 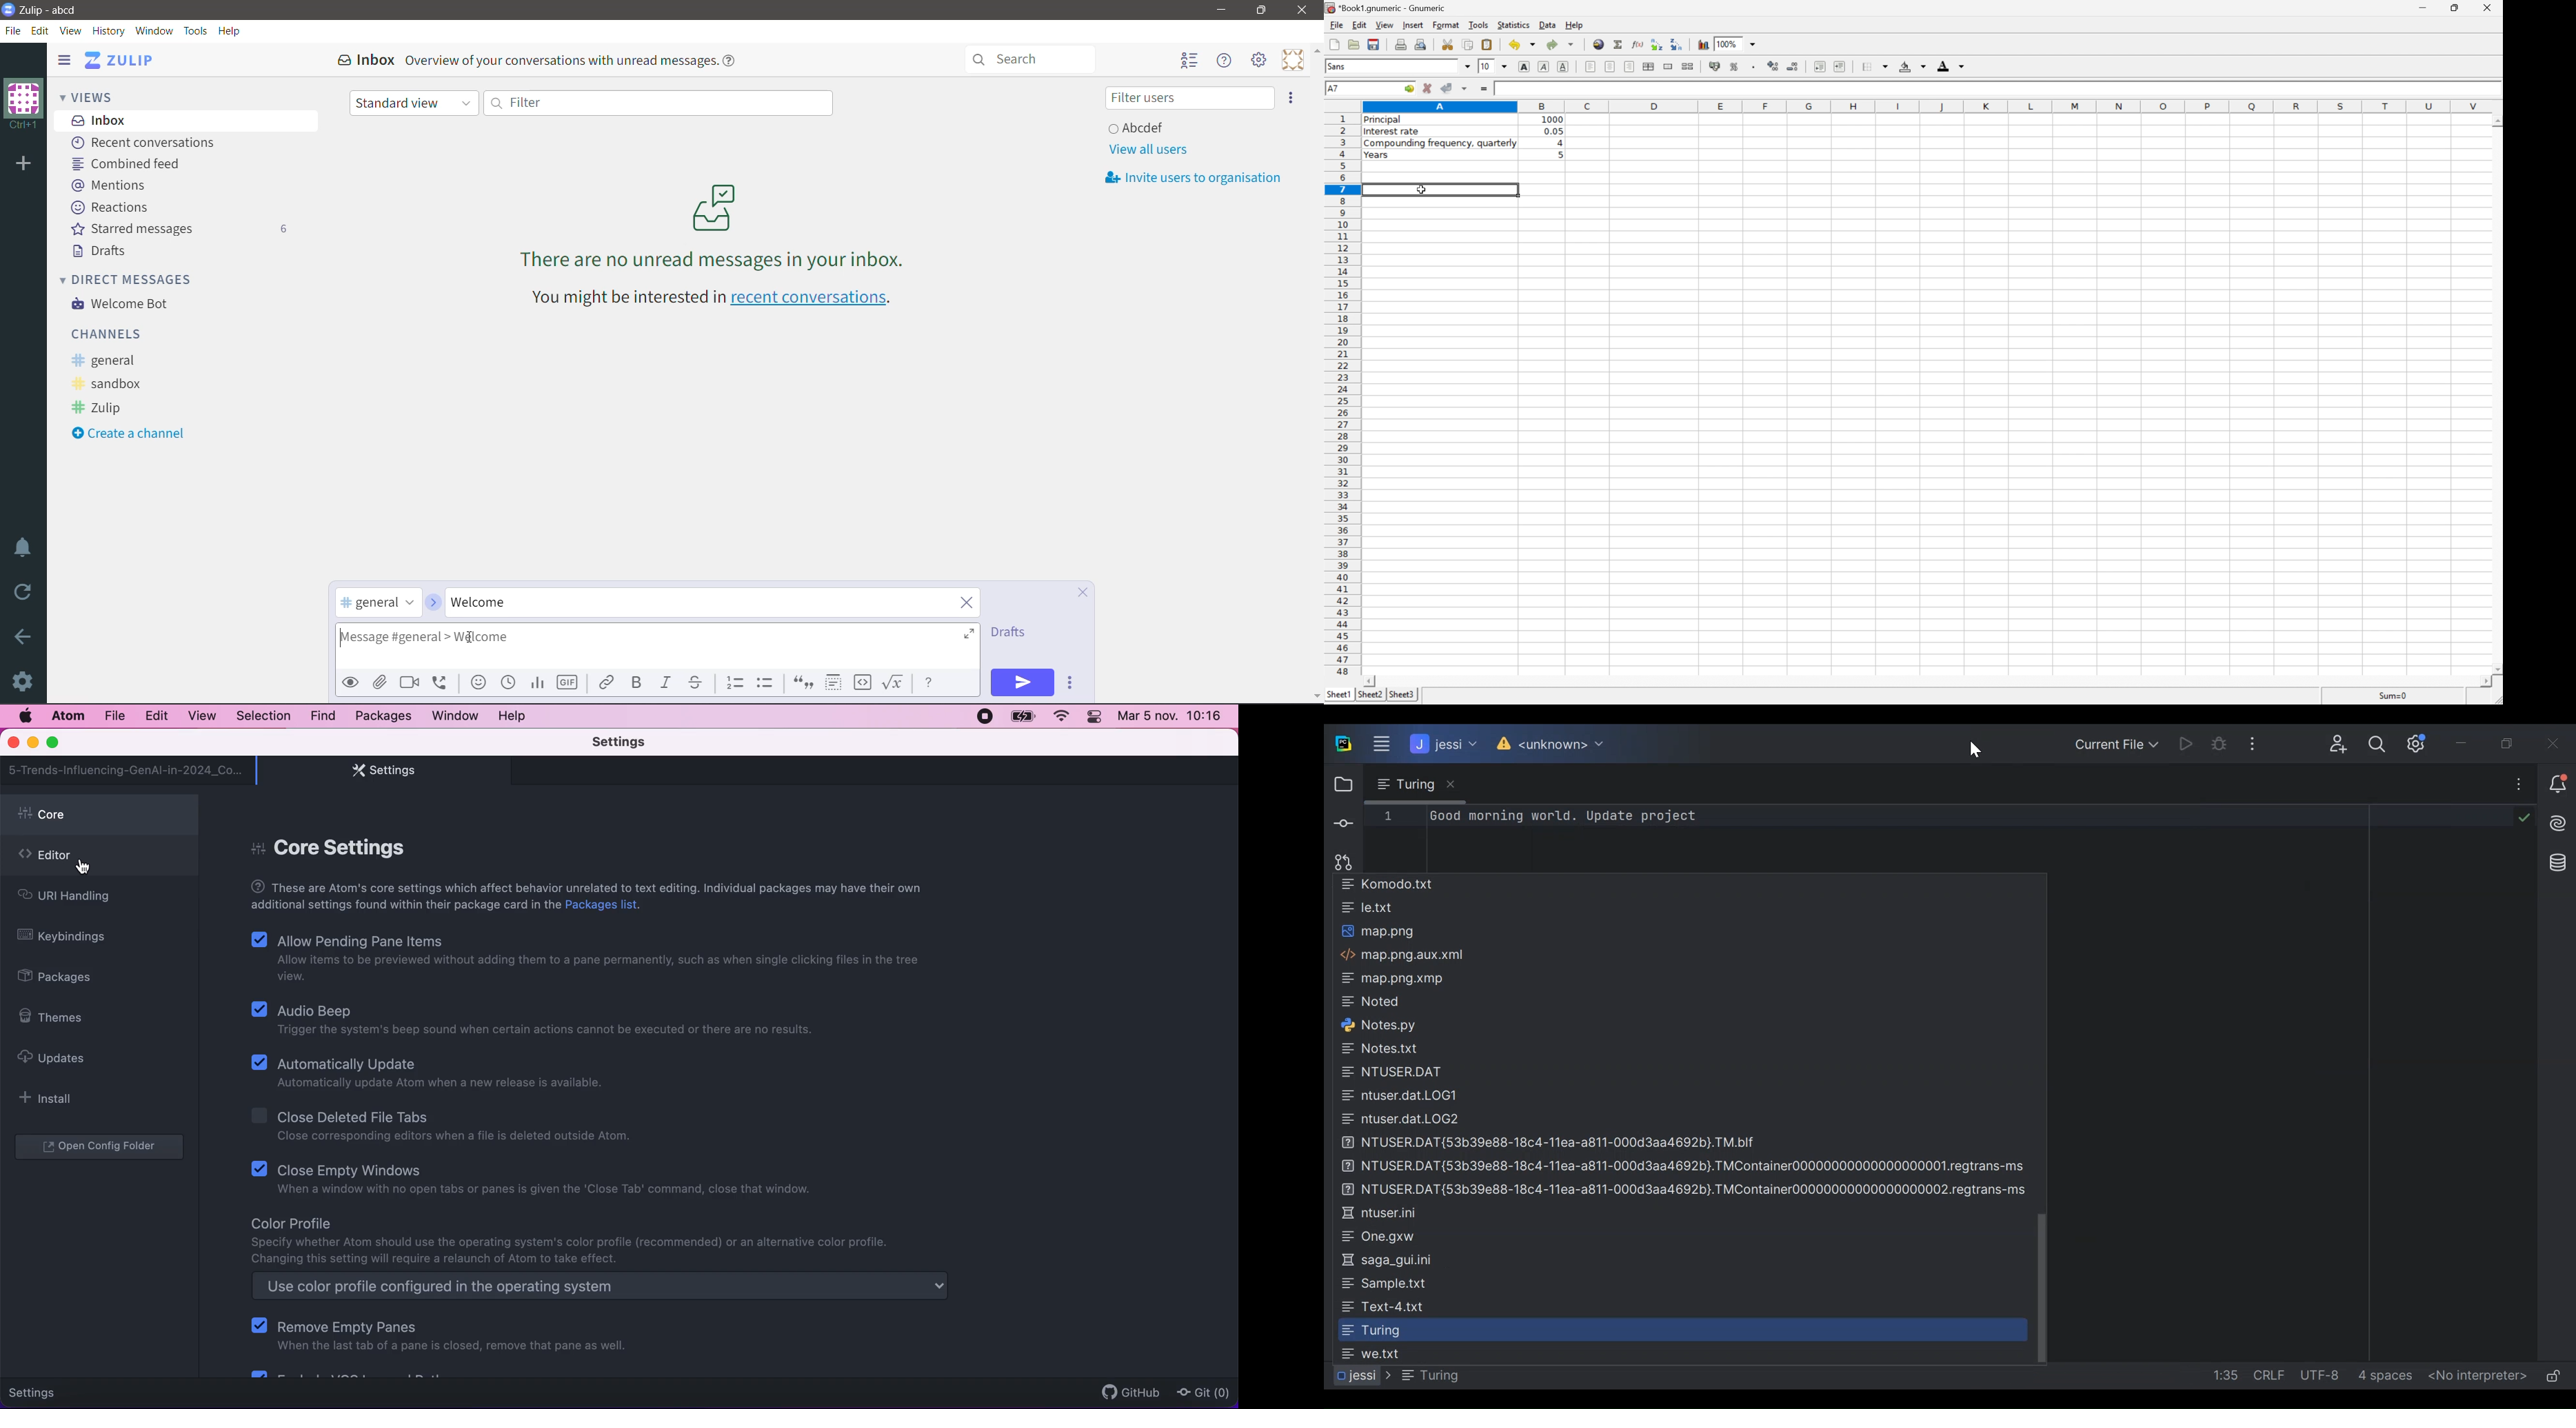 I want to click on print, so click(x=1401, y=44).